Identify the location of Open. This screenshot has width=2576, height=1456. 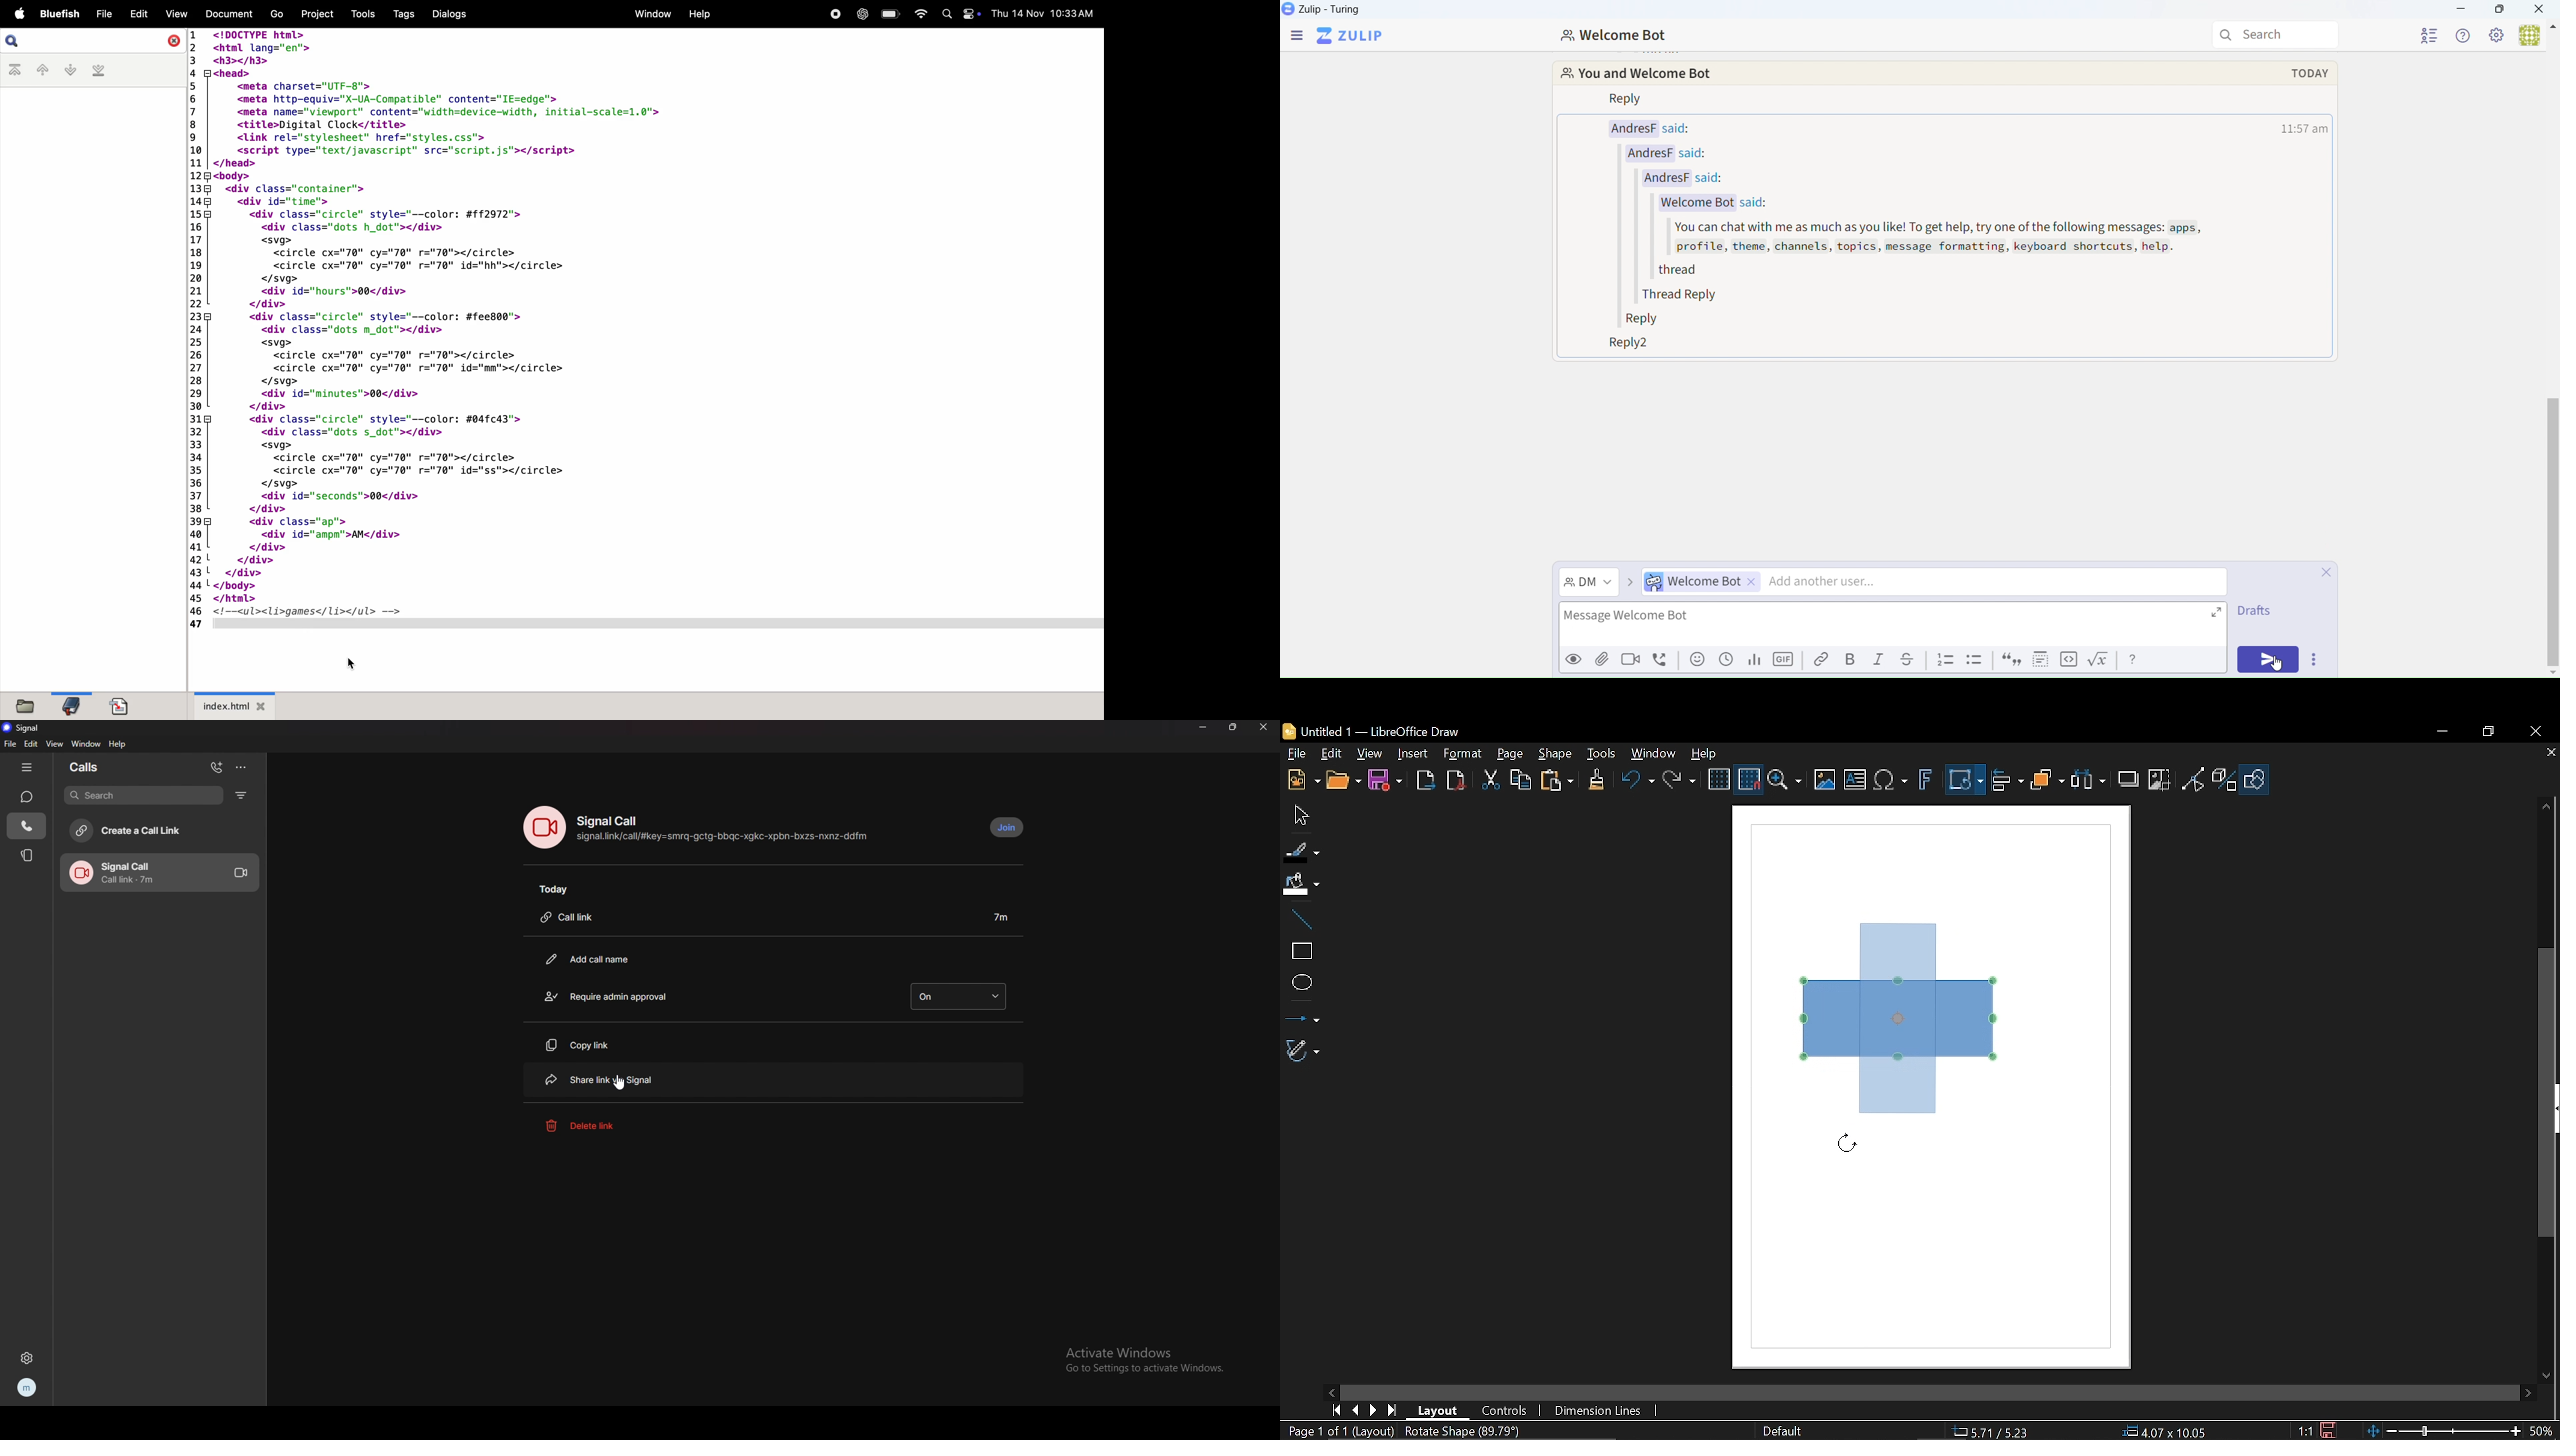
(1345, 781).